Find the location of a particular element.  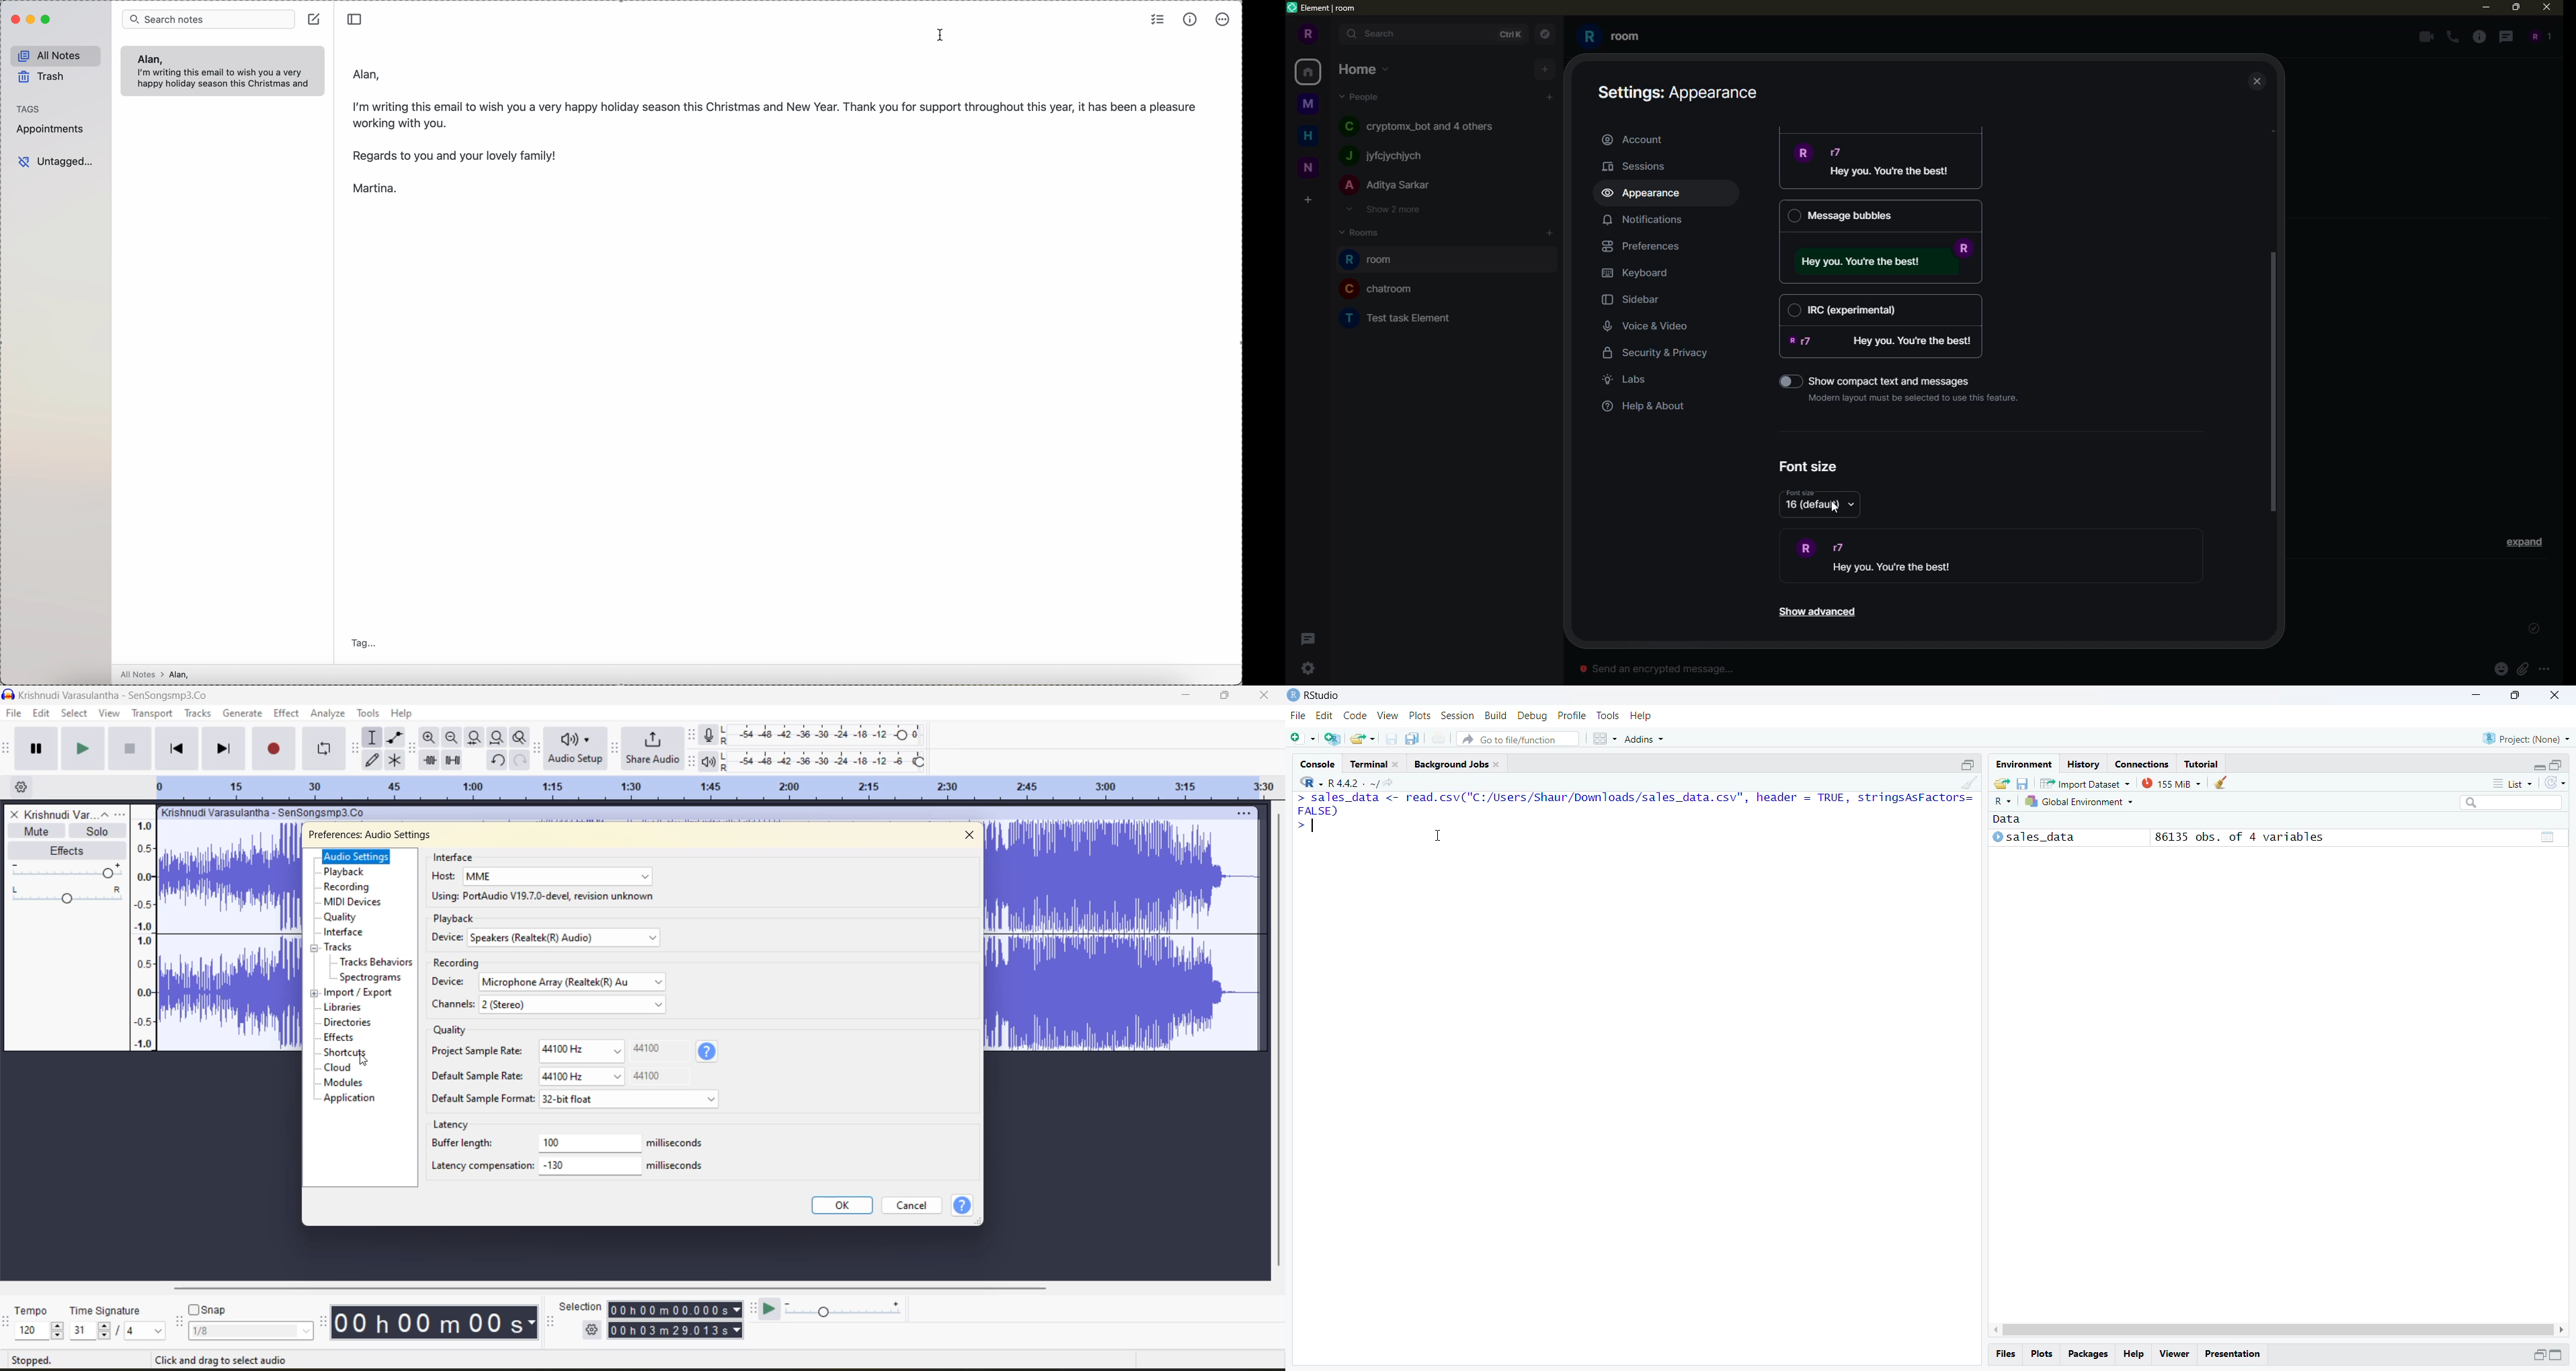

Tutorial is located at coordinates (2200, 764).